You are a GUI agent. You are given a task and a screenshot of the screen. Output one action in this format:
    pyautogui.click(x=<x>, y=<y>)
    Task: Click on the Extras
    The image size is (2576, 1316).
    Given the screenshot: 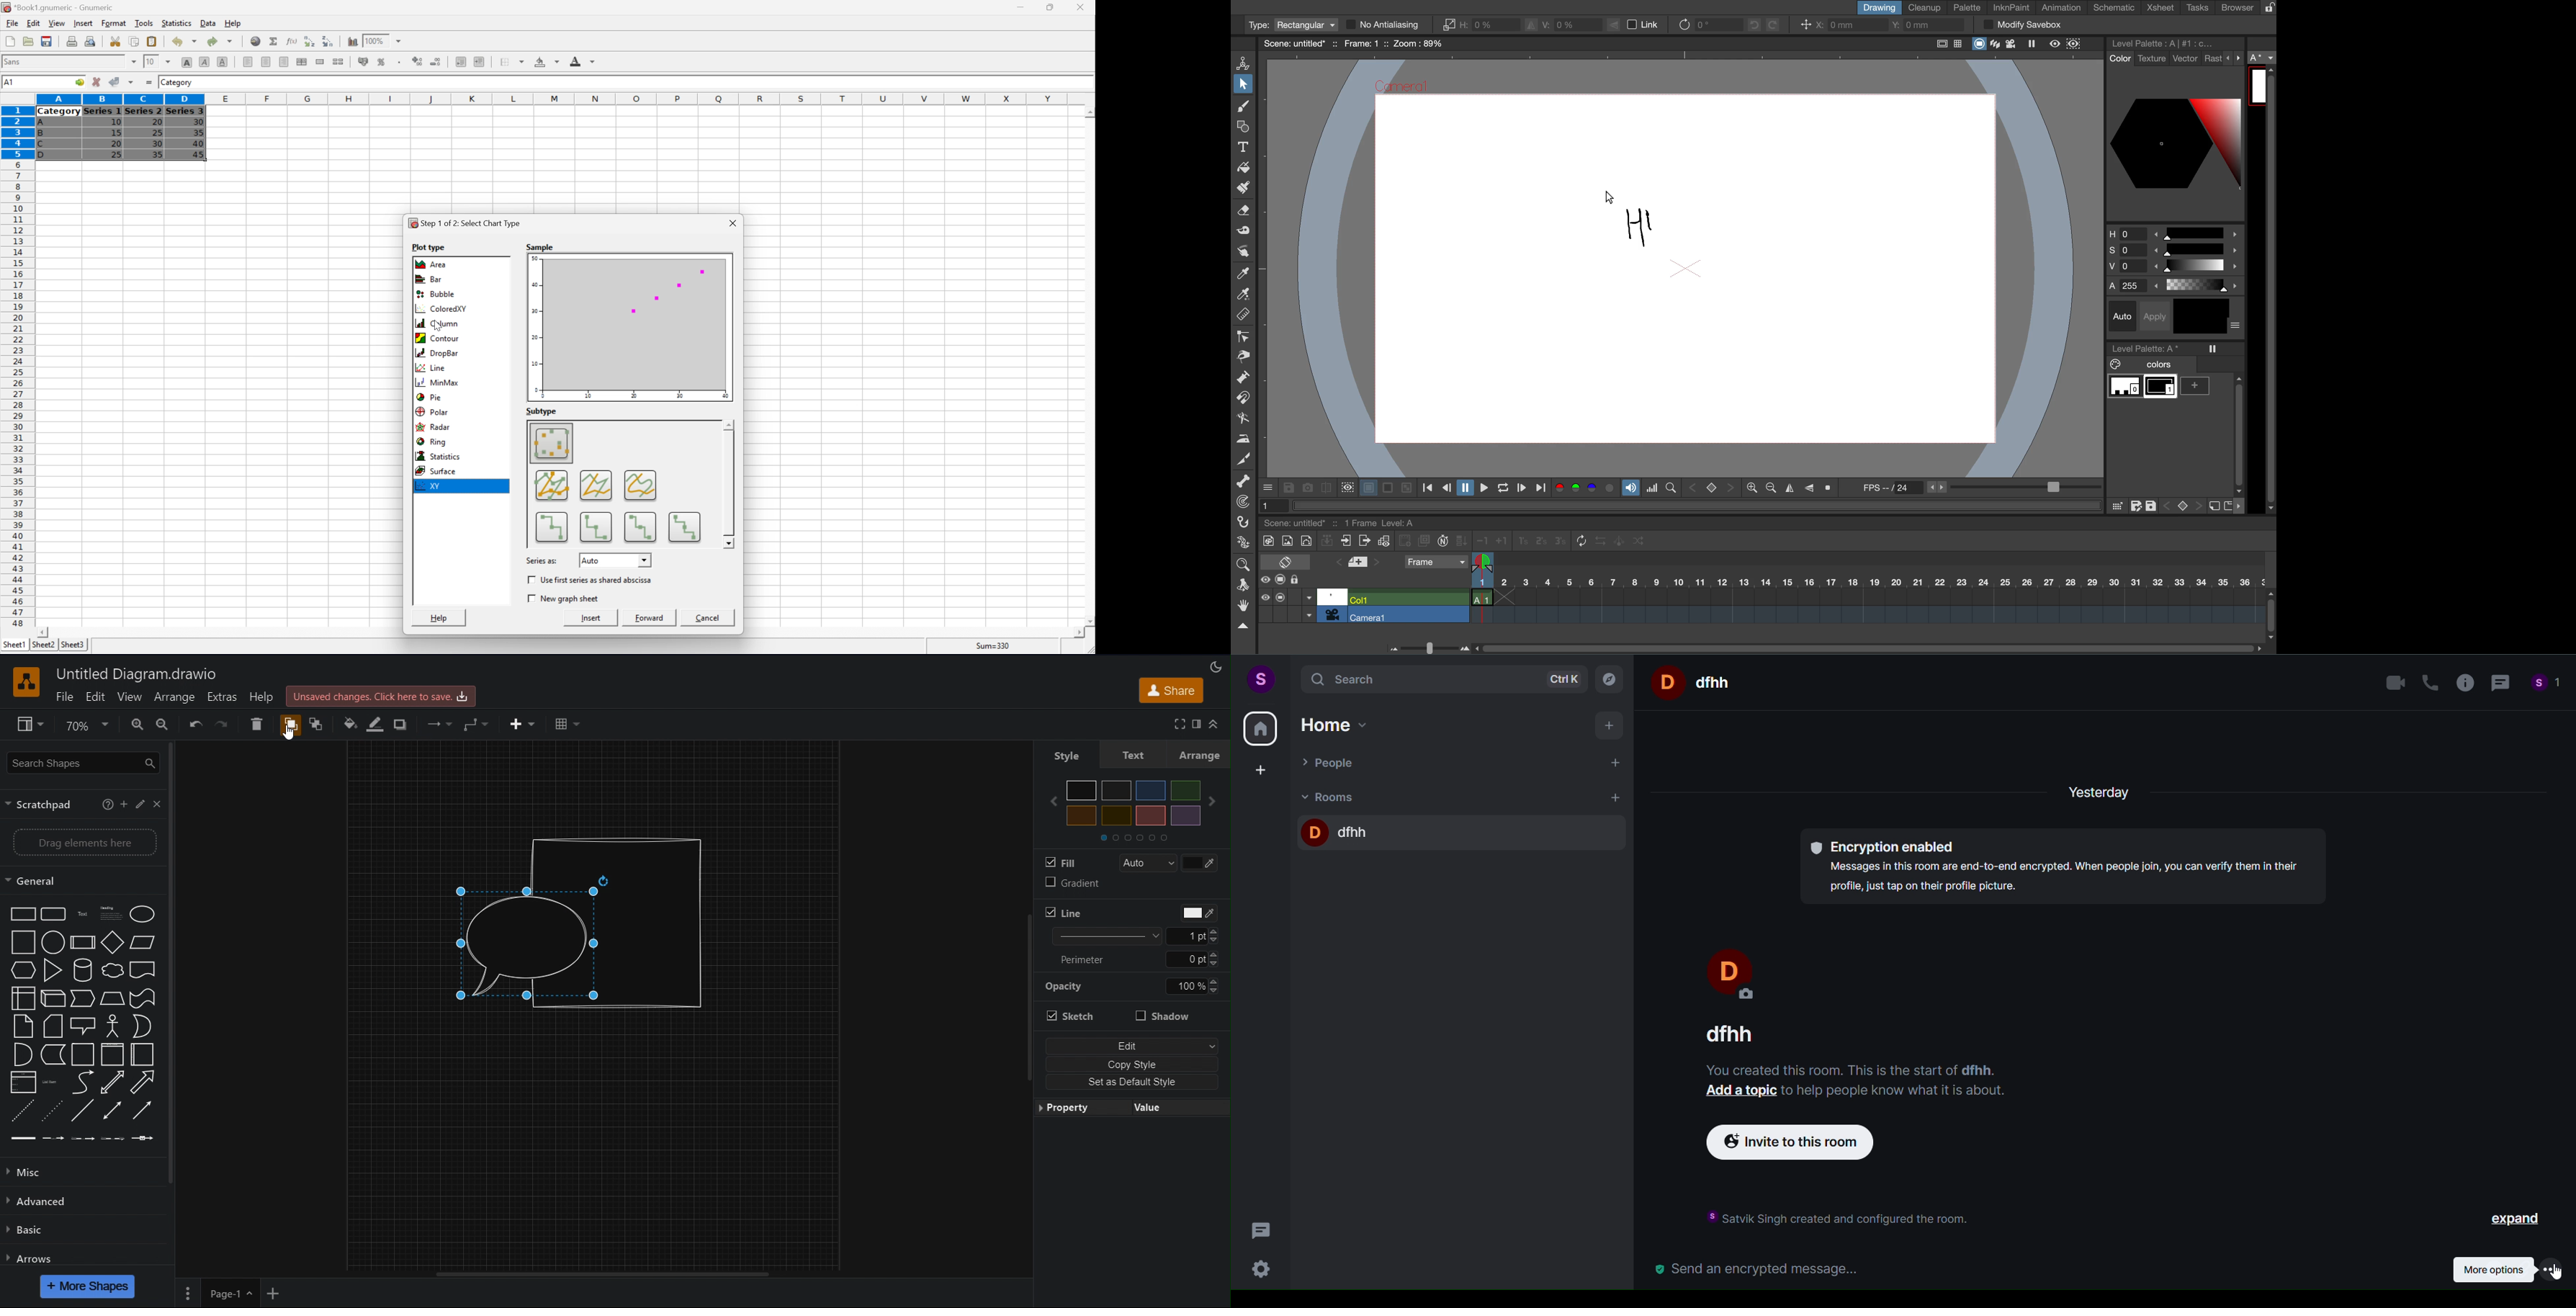 What is the action you would take?
    pyautogui.click(x=223, y=697)
    